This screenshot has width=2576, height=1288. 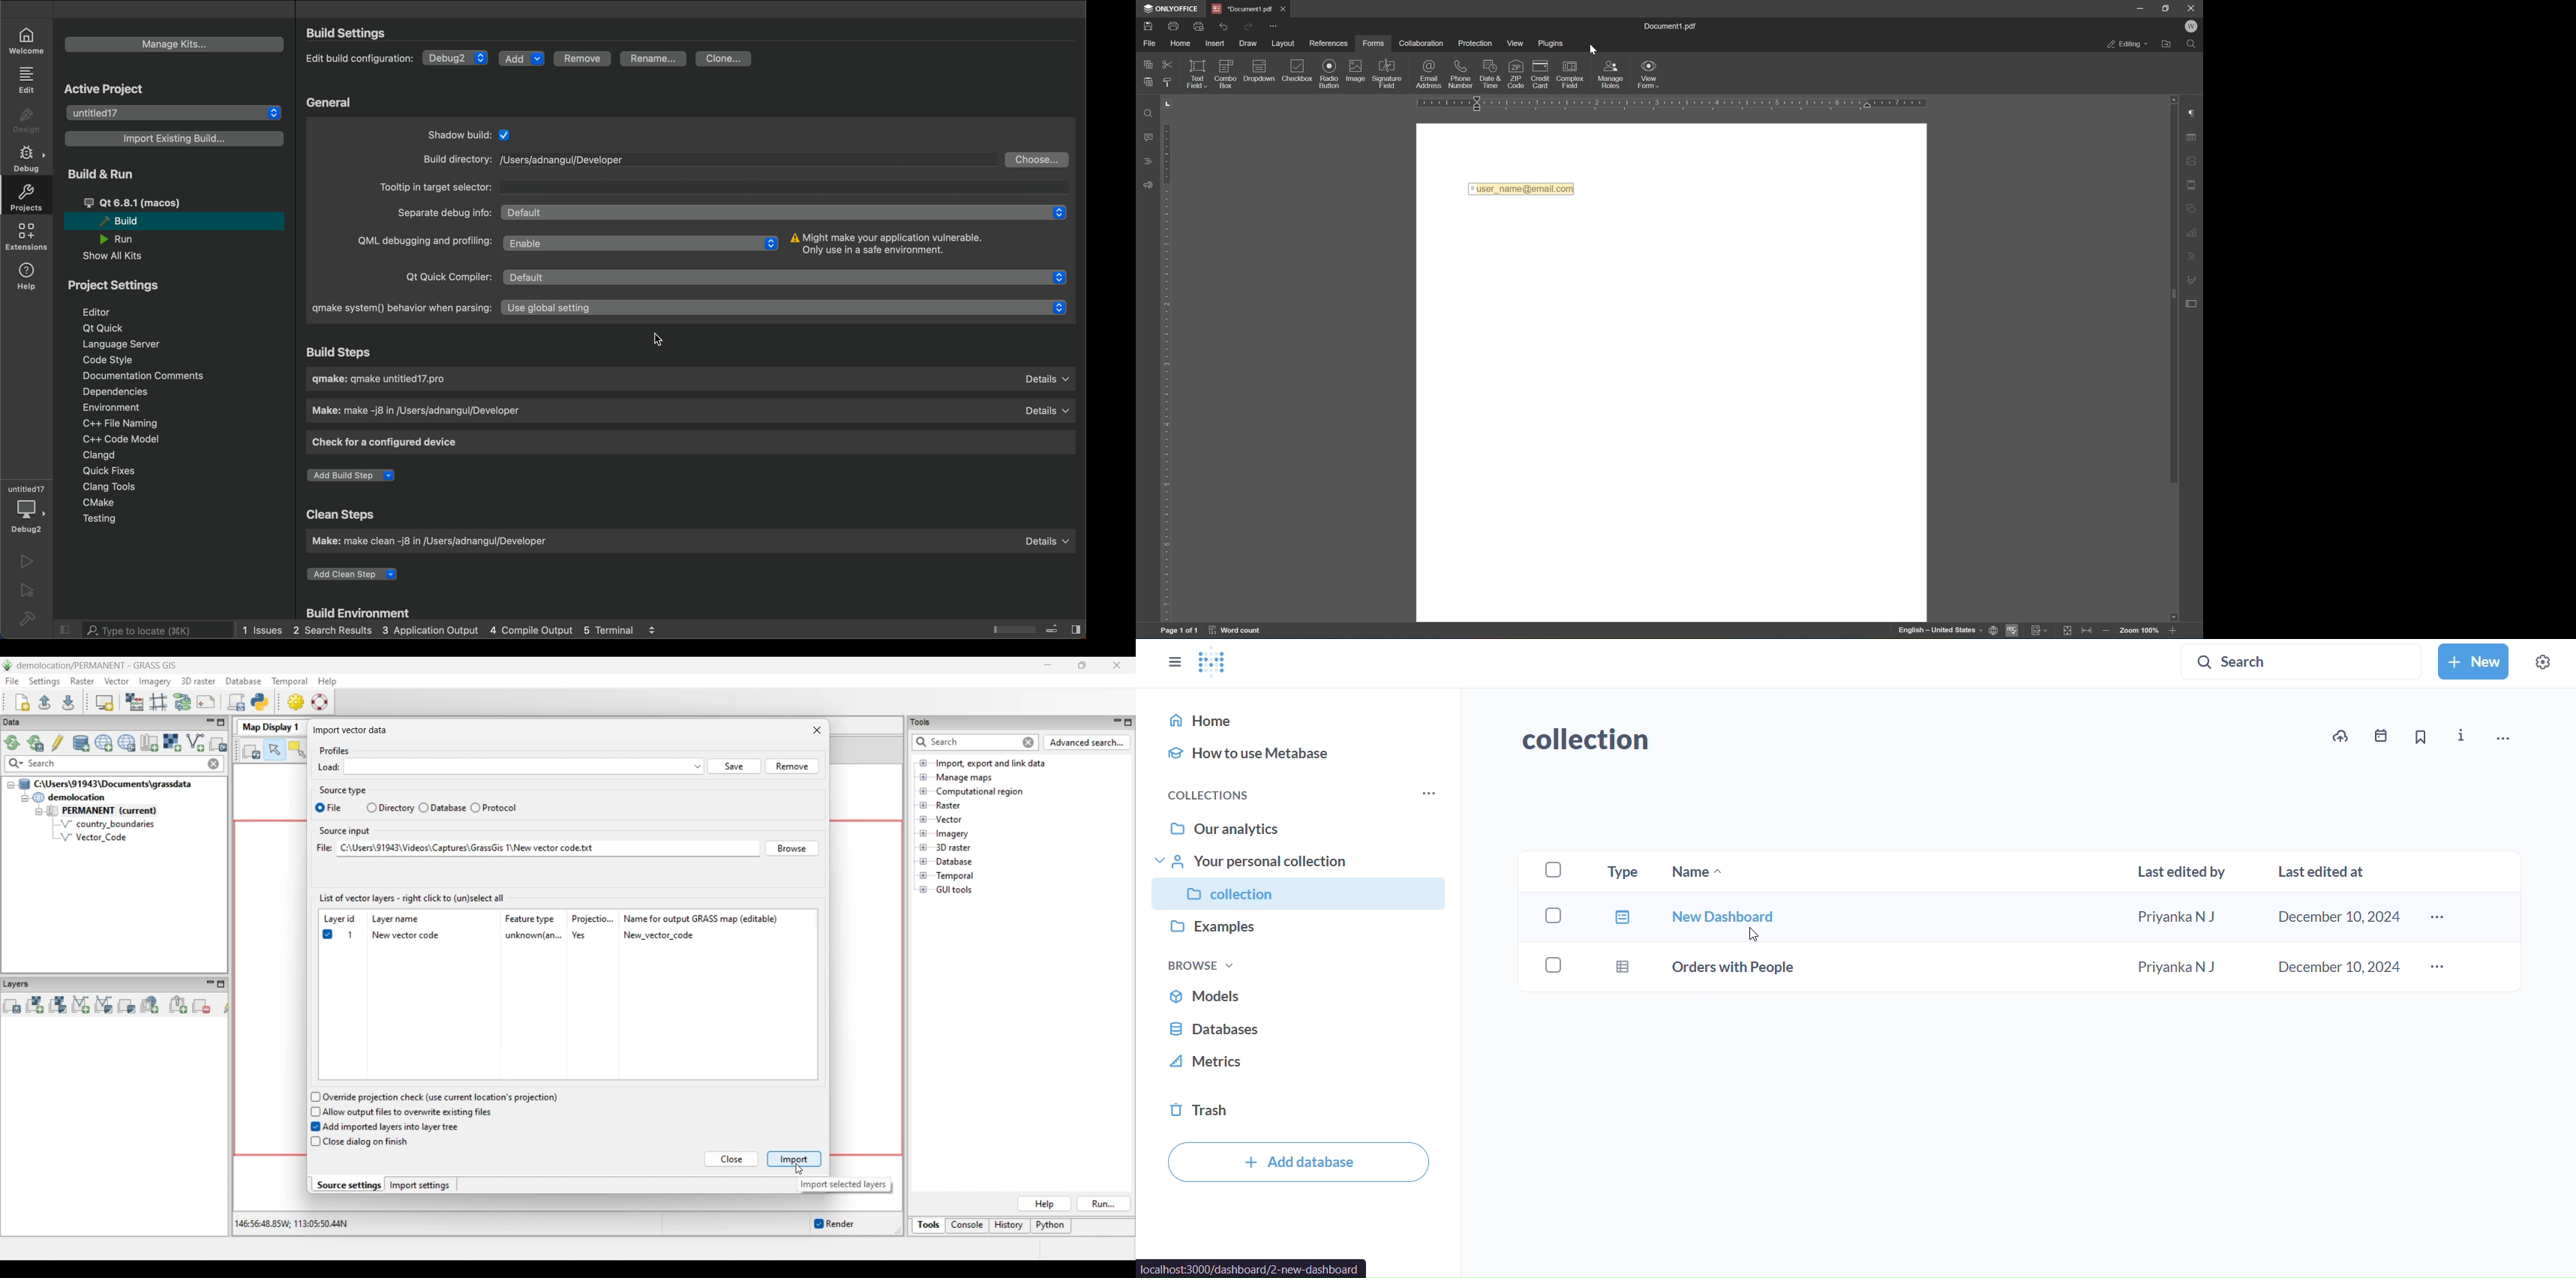 I want to click on protection, so click(x=1475, y=43).